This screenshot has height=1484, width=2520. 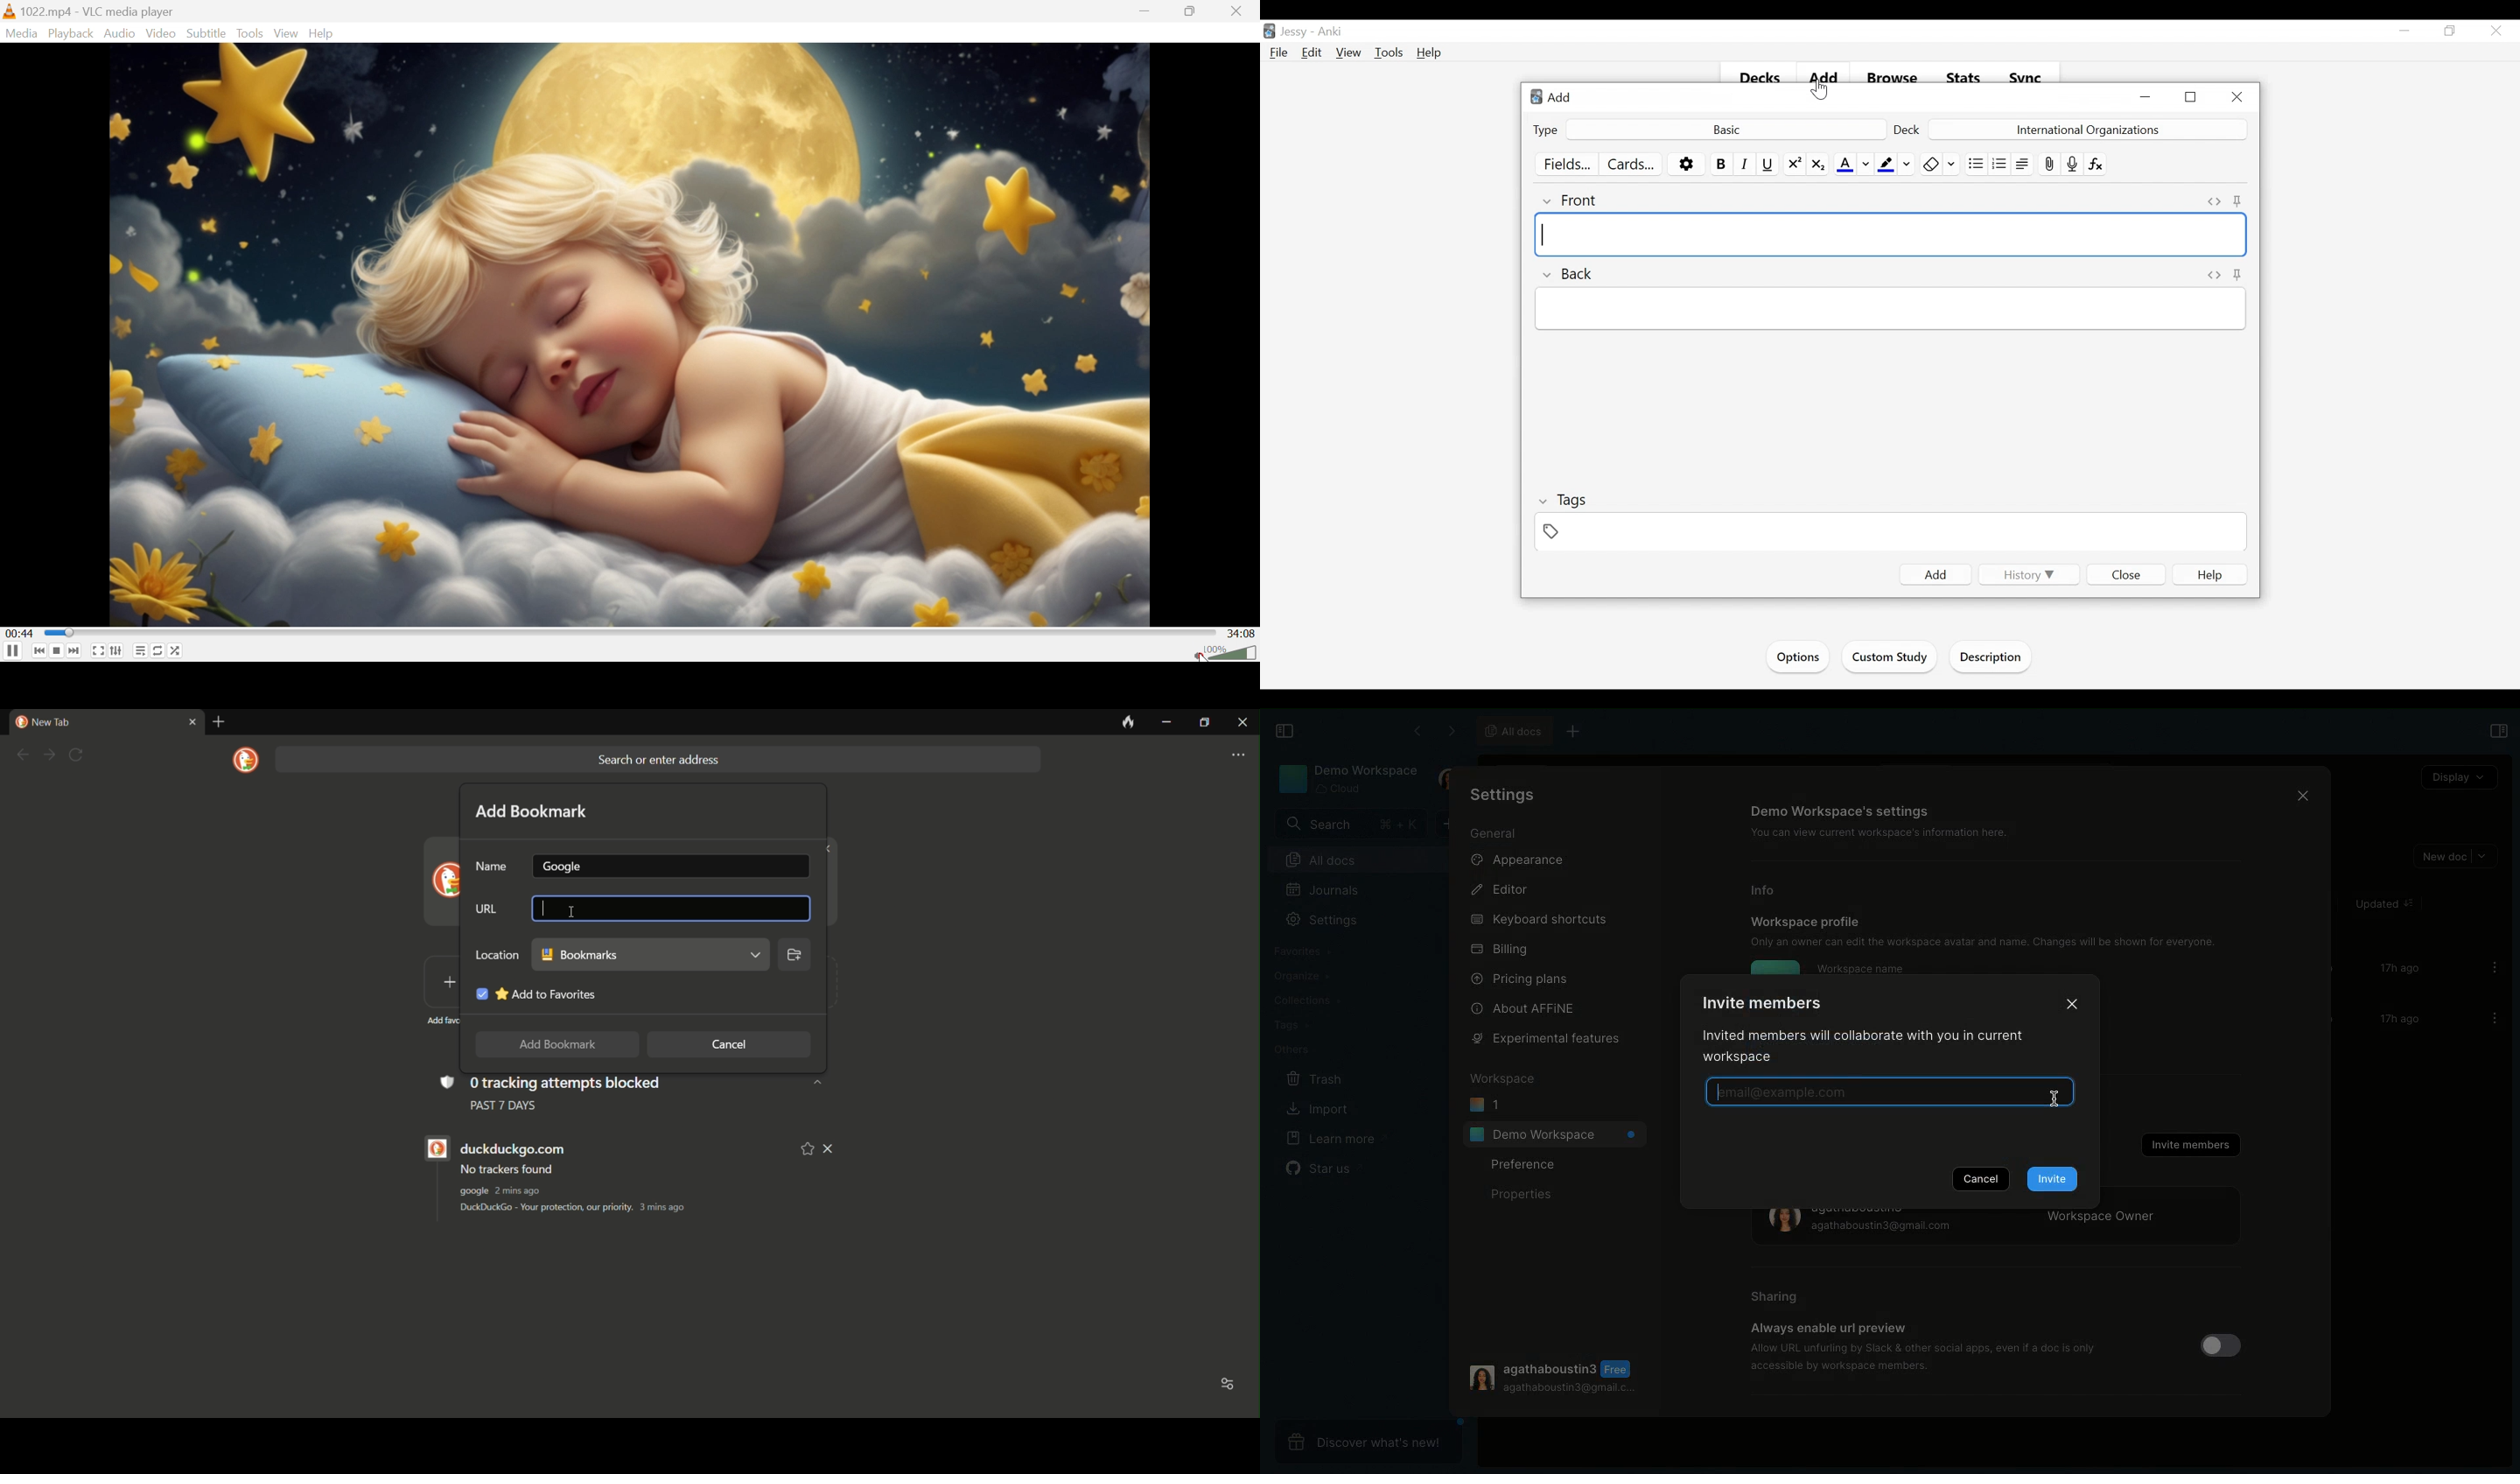 I want to click on minimize, so click(x=1166, y=723).